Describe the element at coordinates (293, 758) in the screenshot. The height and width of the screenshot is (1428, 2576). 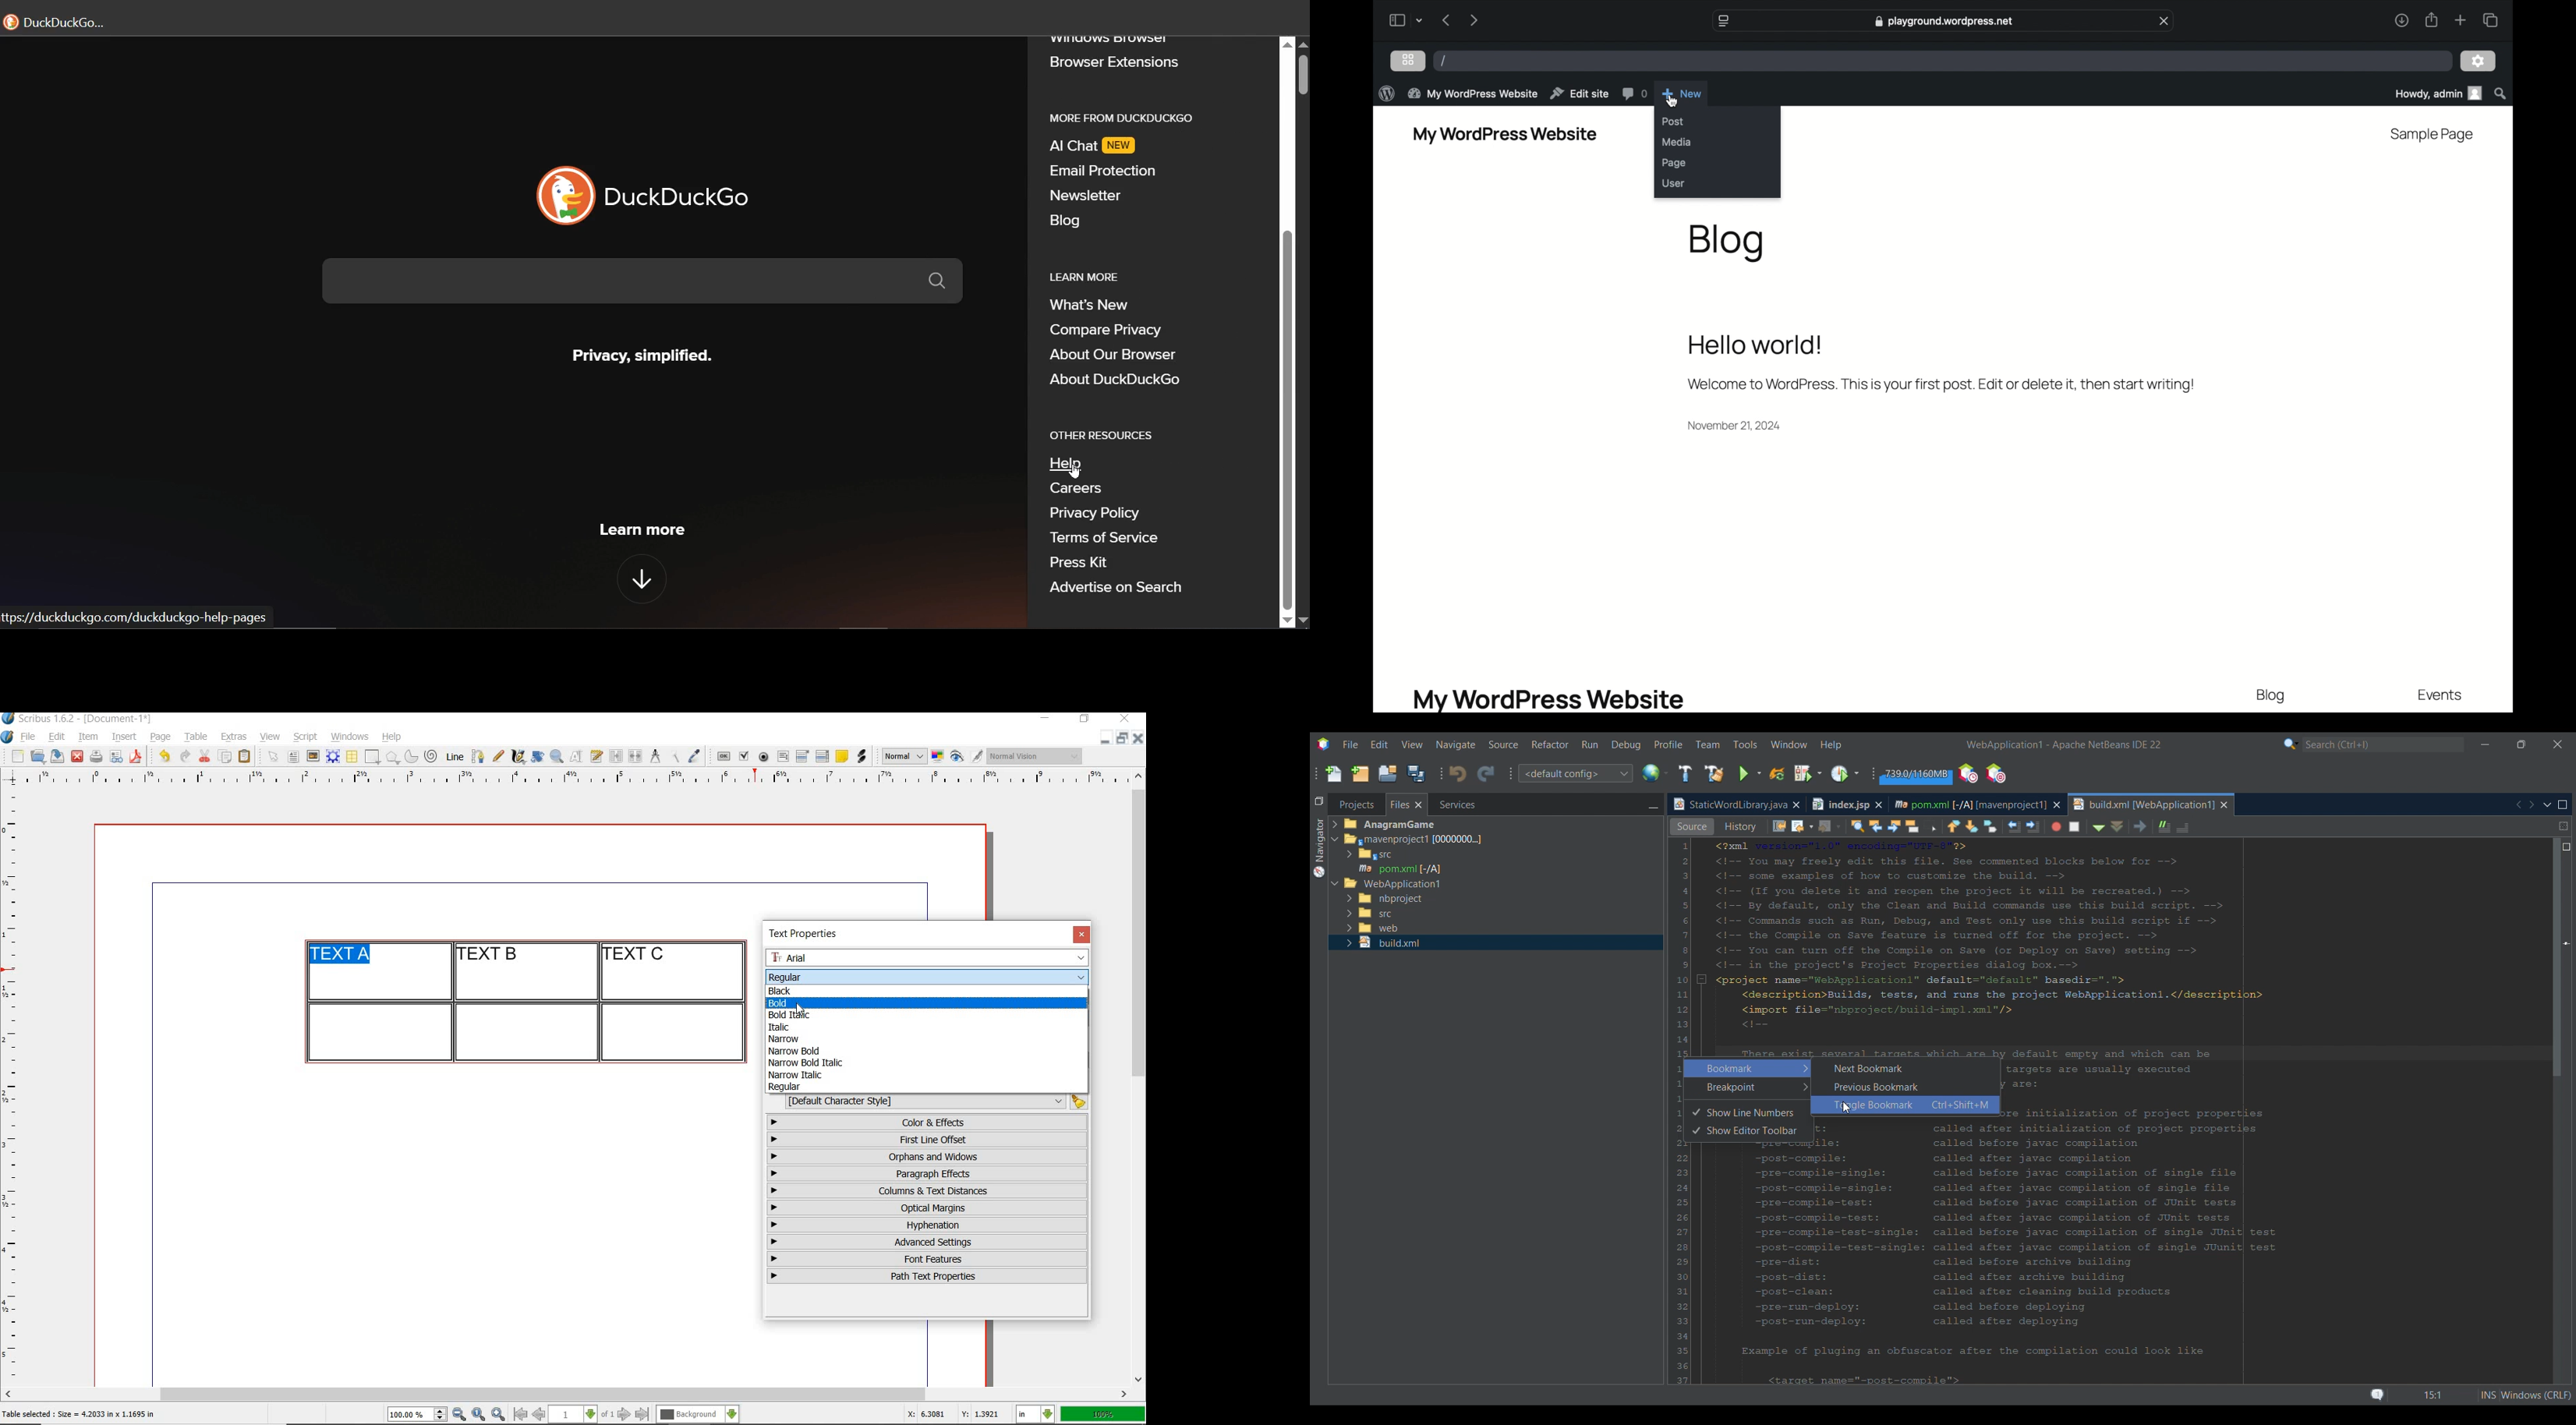
I see `text frame` at that location.